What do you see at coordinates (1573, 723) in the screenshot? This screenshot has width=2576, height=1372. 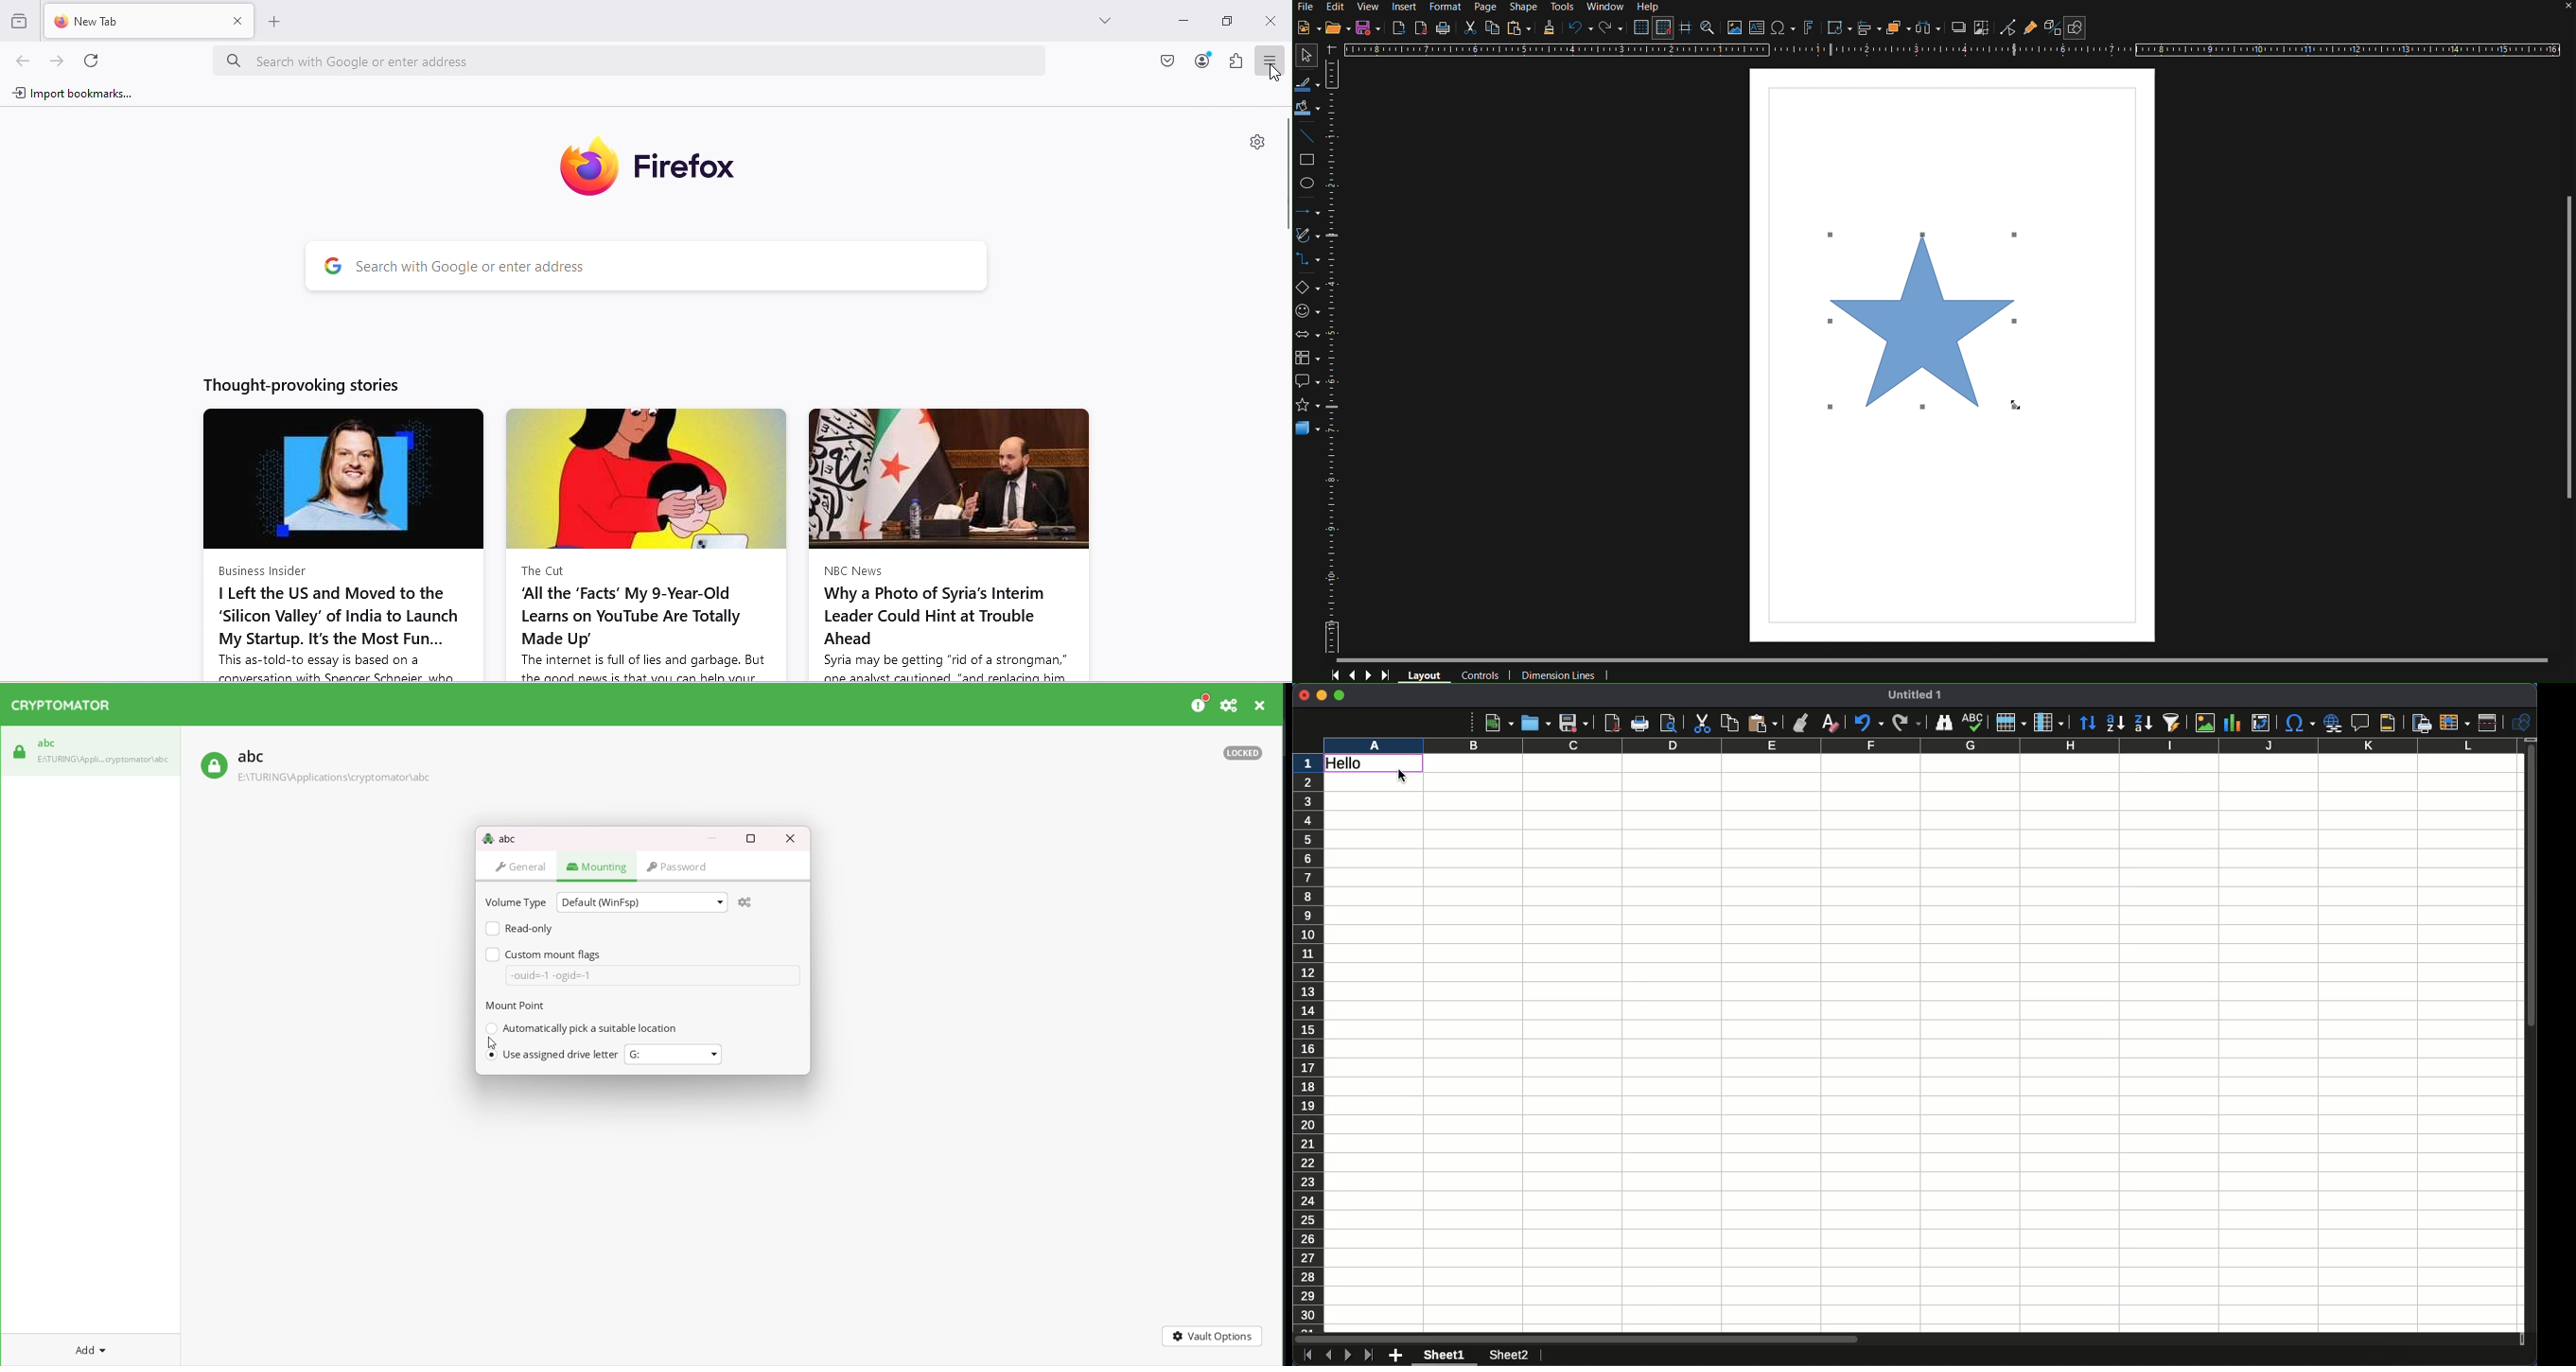 I see `Save` at bounding box center [1573, 723].